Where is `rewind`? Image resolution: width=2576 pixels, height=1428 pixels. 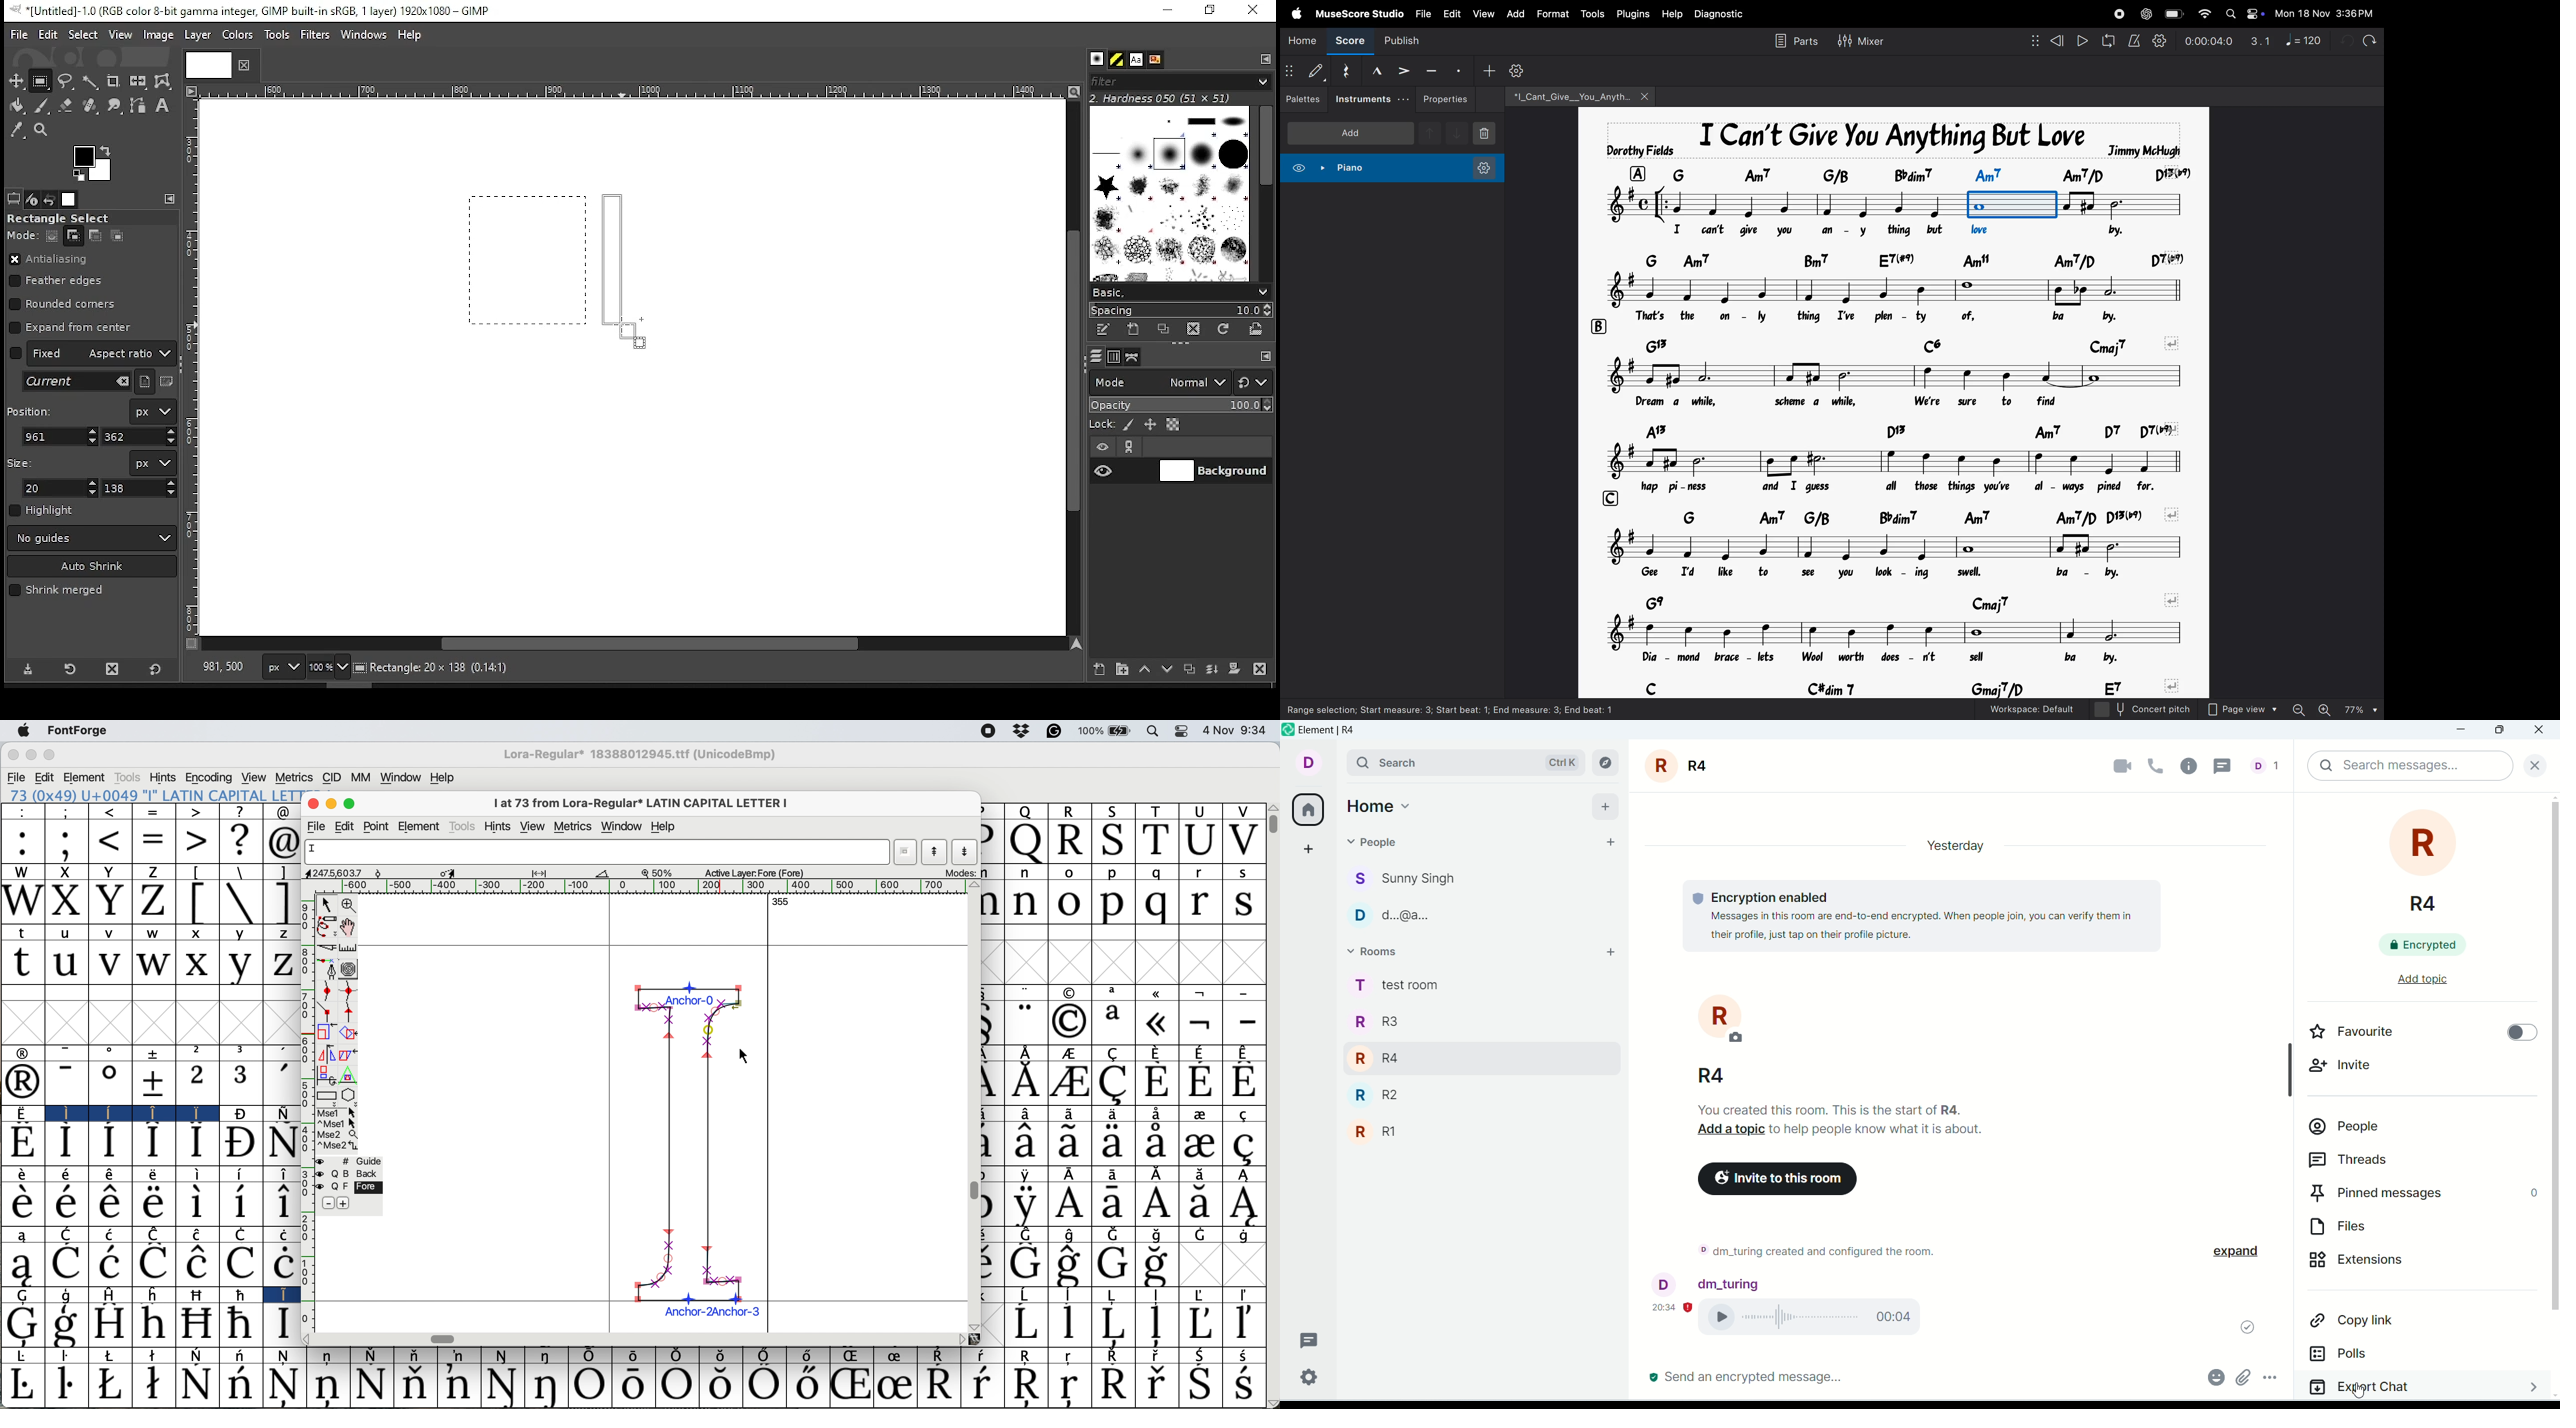
rewind is located at coordinates (2048, 41).